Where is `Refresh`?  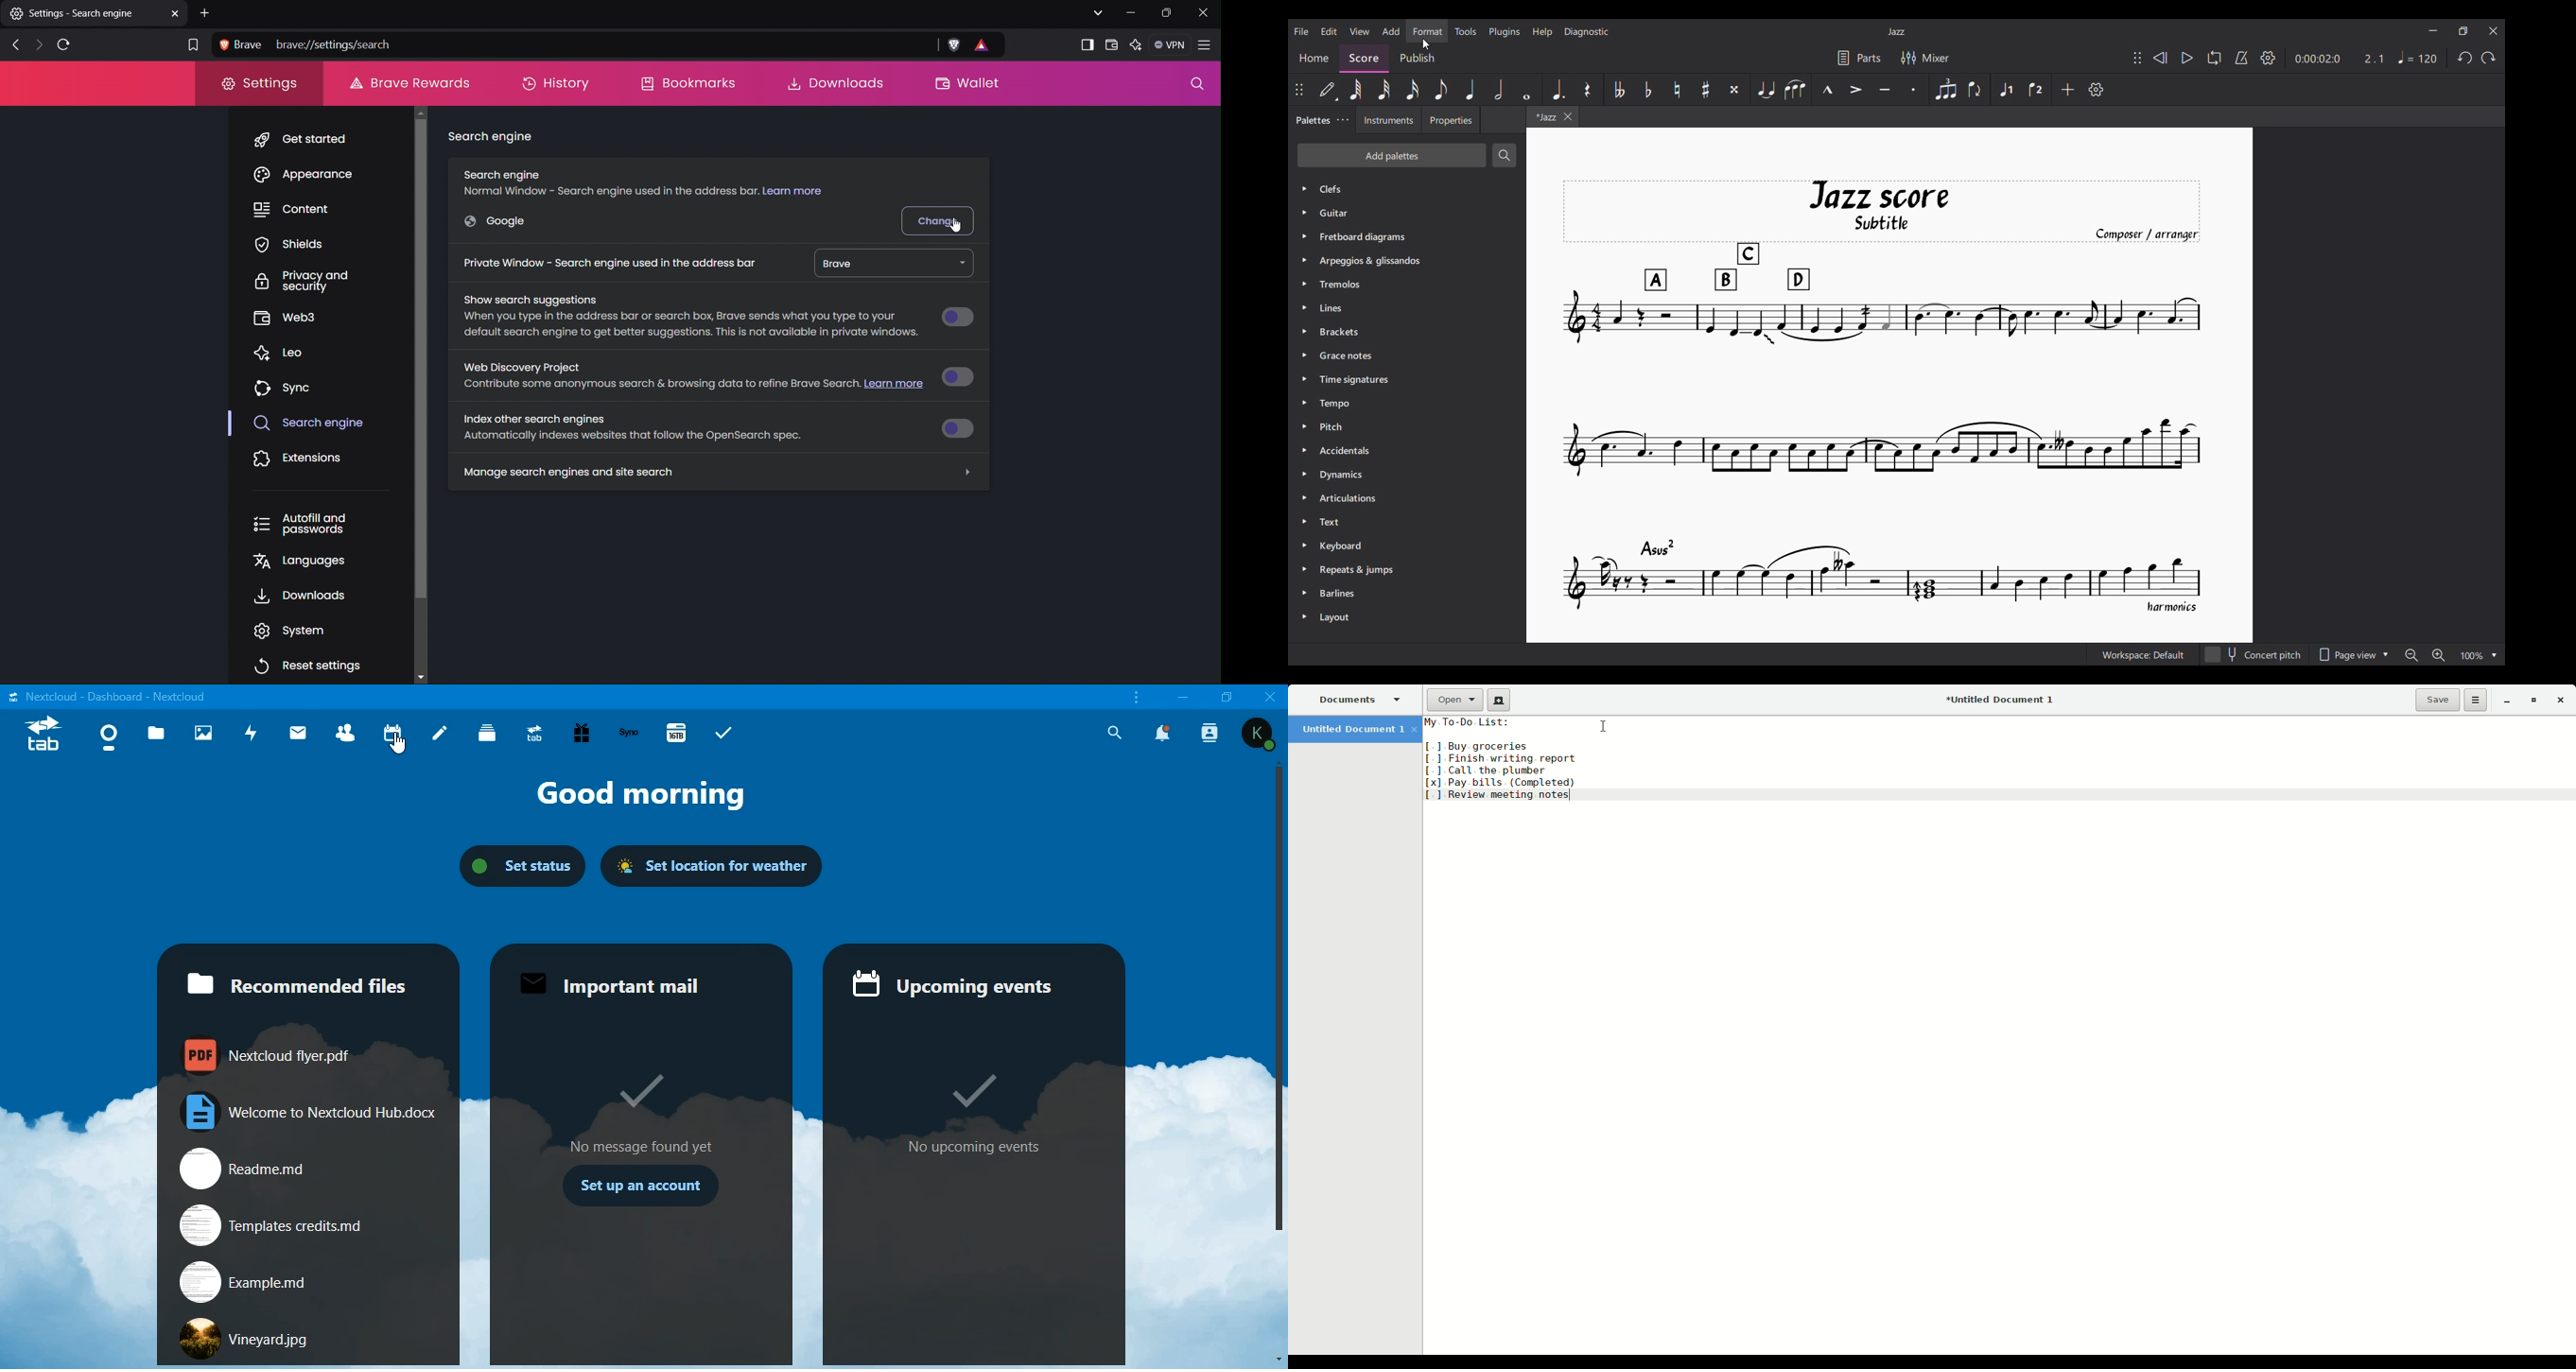
Refresh is located at coordinates (62, 45).